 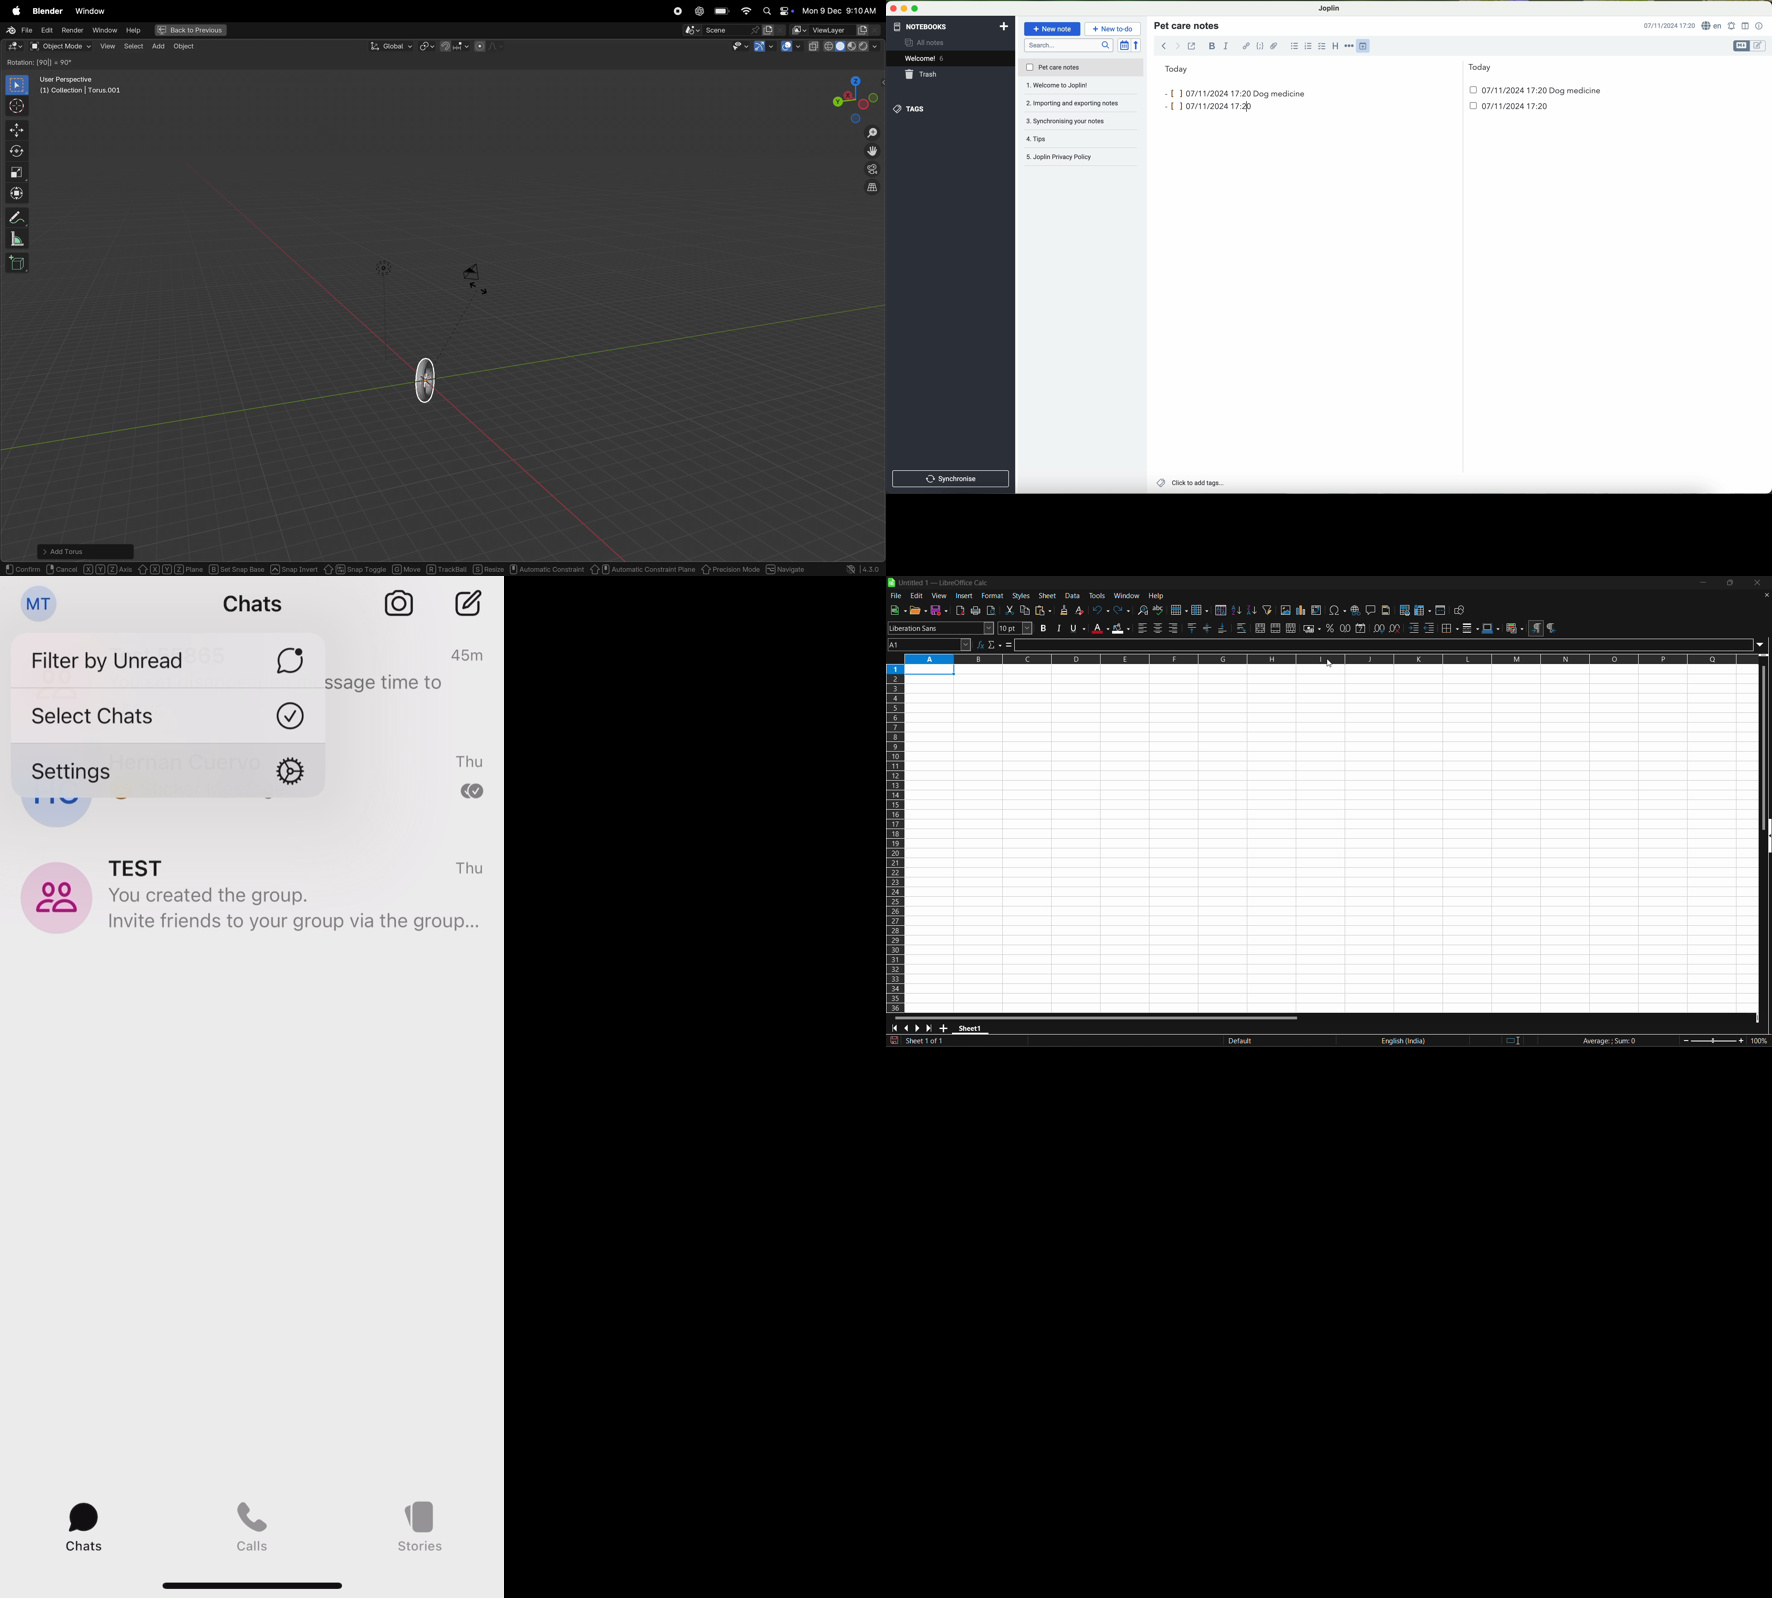 What do you see at coordinates (1760, 645) in the screenshot?
I see `show full text` at bounding box center [1760, 645].